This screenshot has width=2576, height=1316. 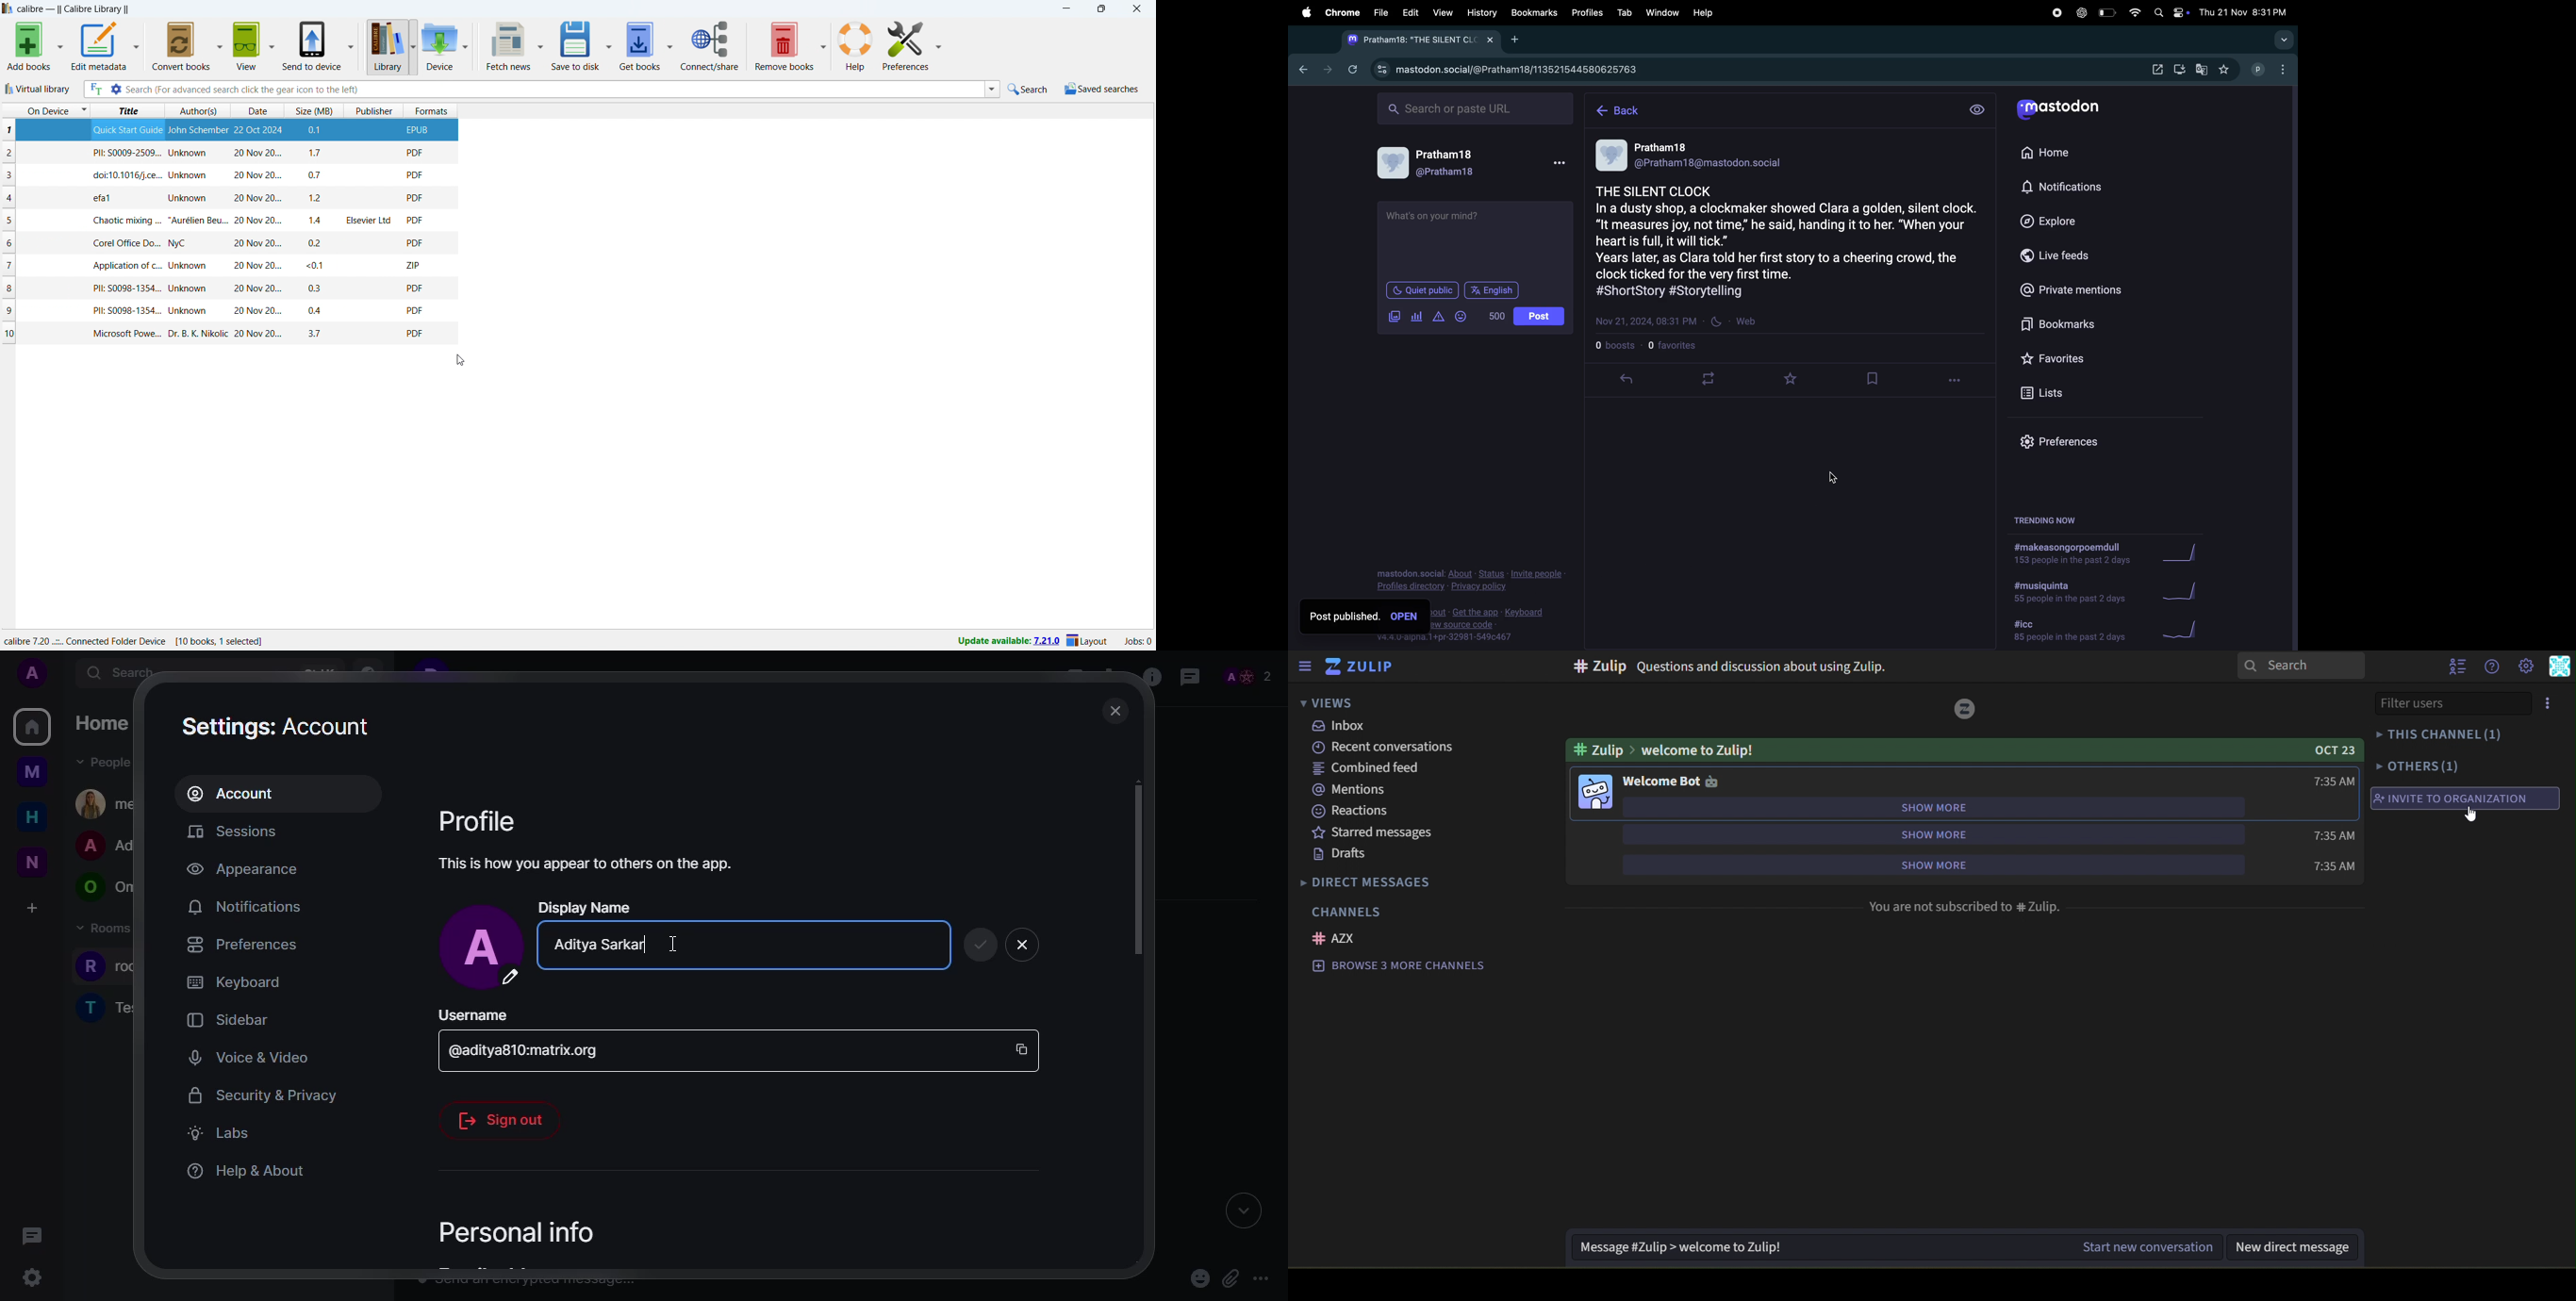 What do you see at coordinates (116, 89) in the screenshot?
I see `advanced search` at bounding box center [116, 89].